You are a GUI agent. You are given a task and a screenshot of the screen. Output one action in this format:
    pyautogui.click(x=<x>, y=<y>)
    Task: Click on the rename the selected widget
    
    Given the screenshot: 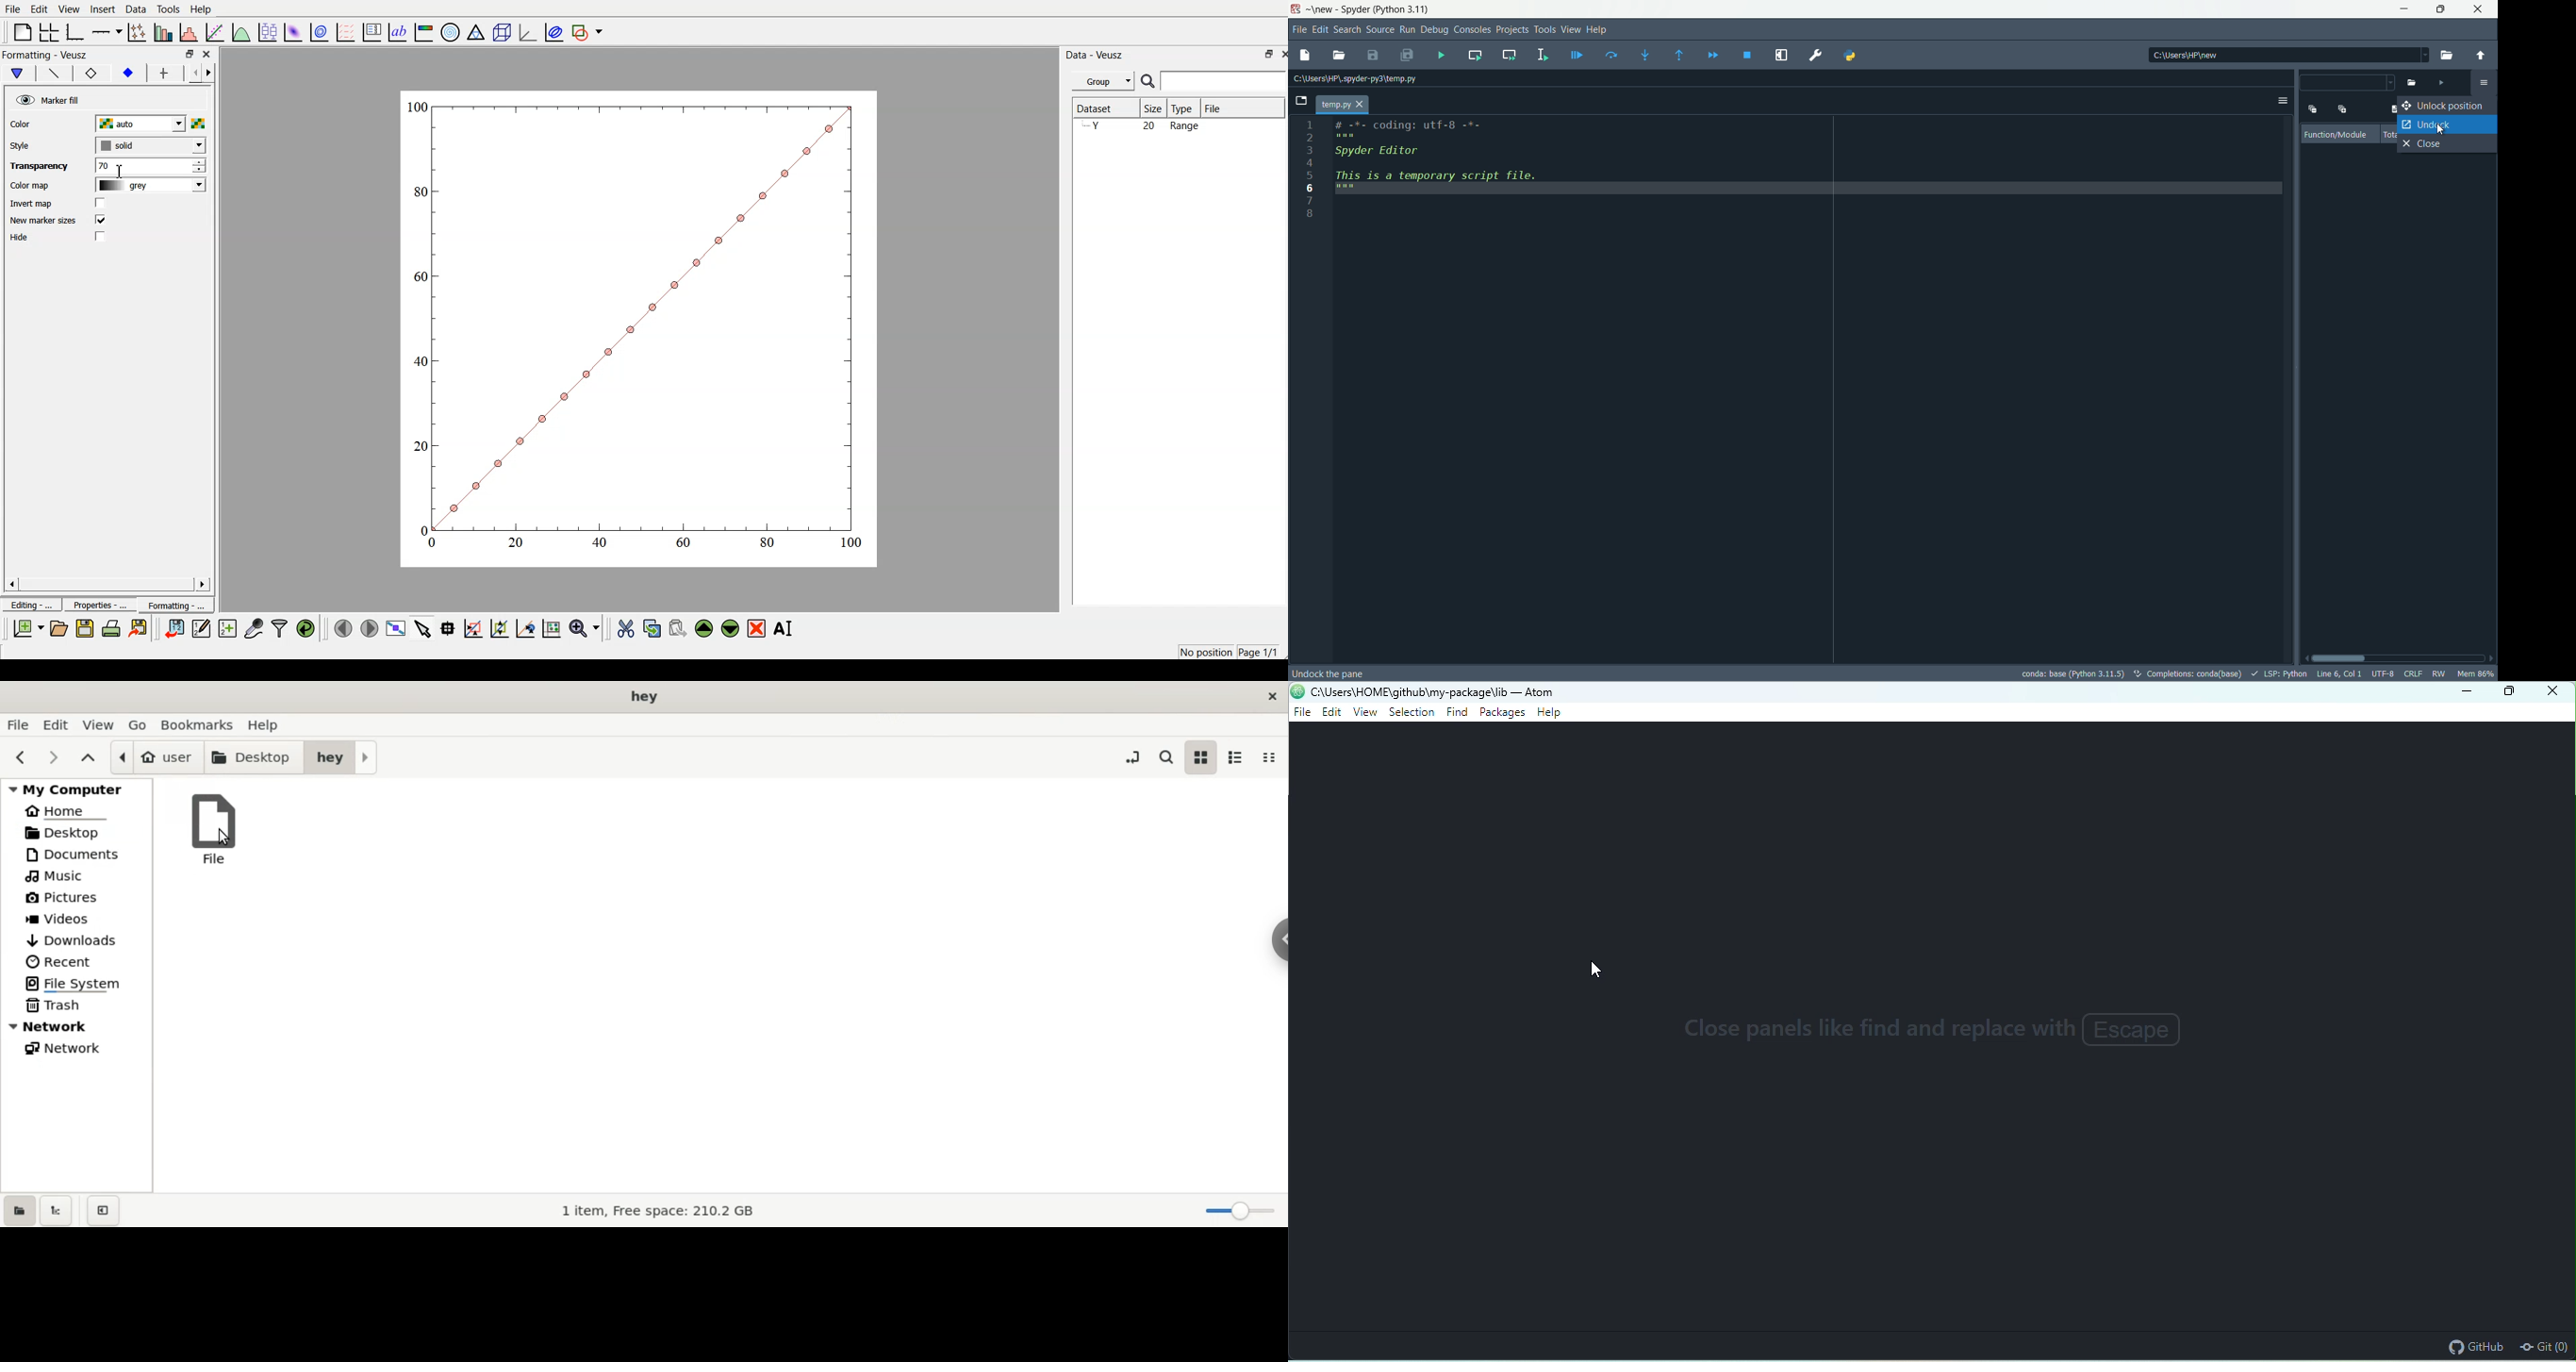 What is the action you would take?
    pyautogui.click(x=784, y=629)
    